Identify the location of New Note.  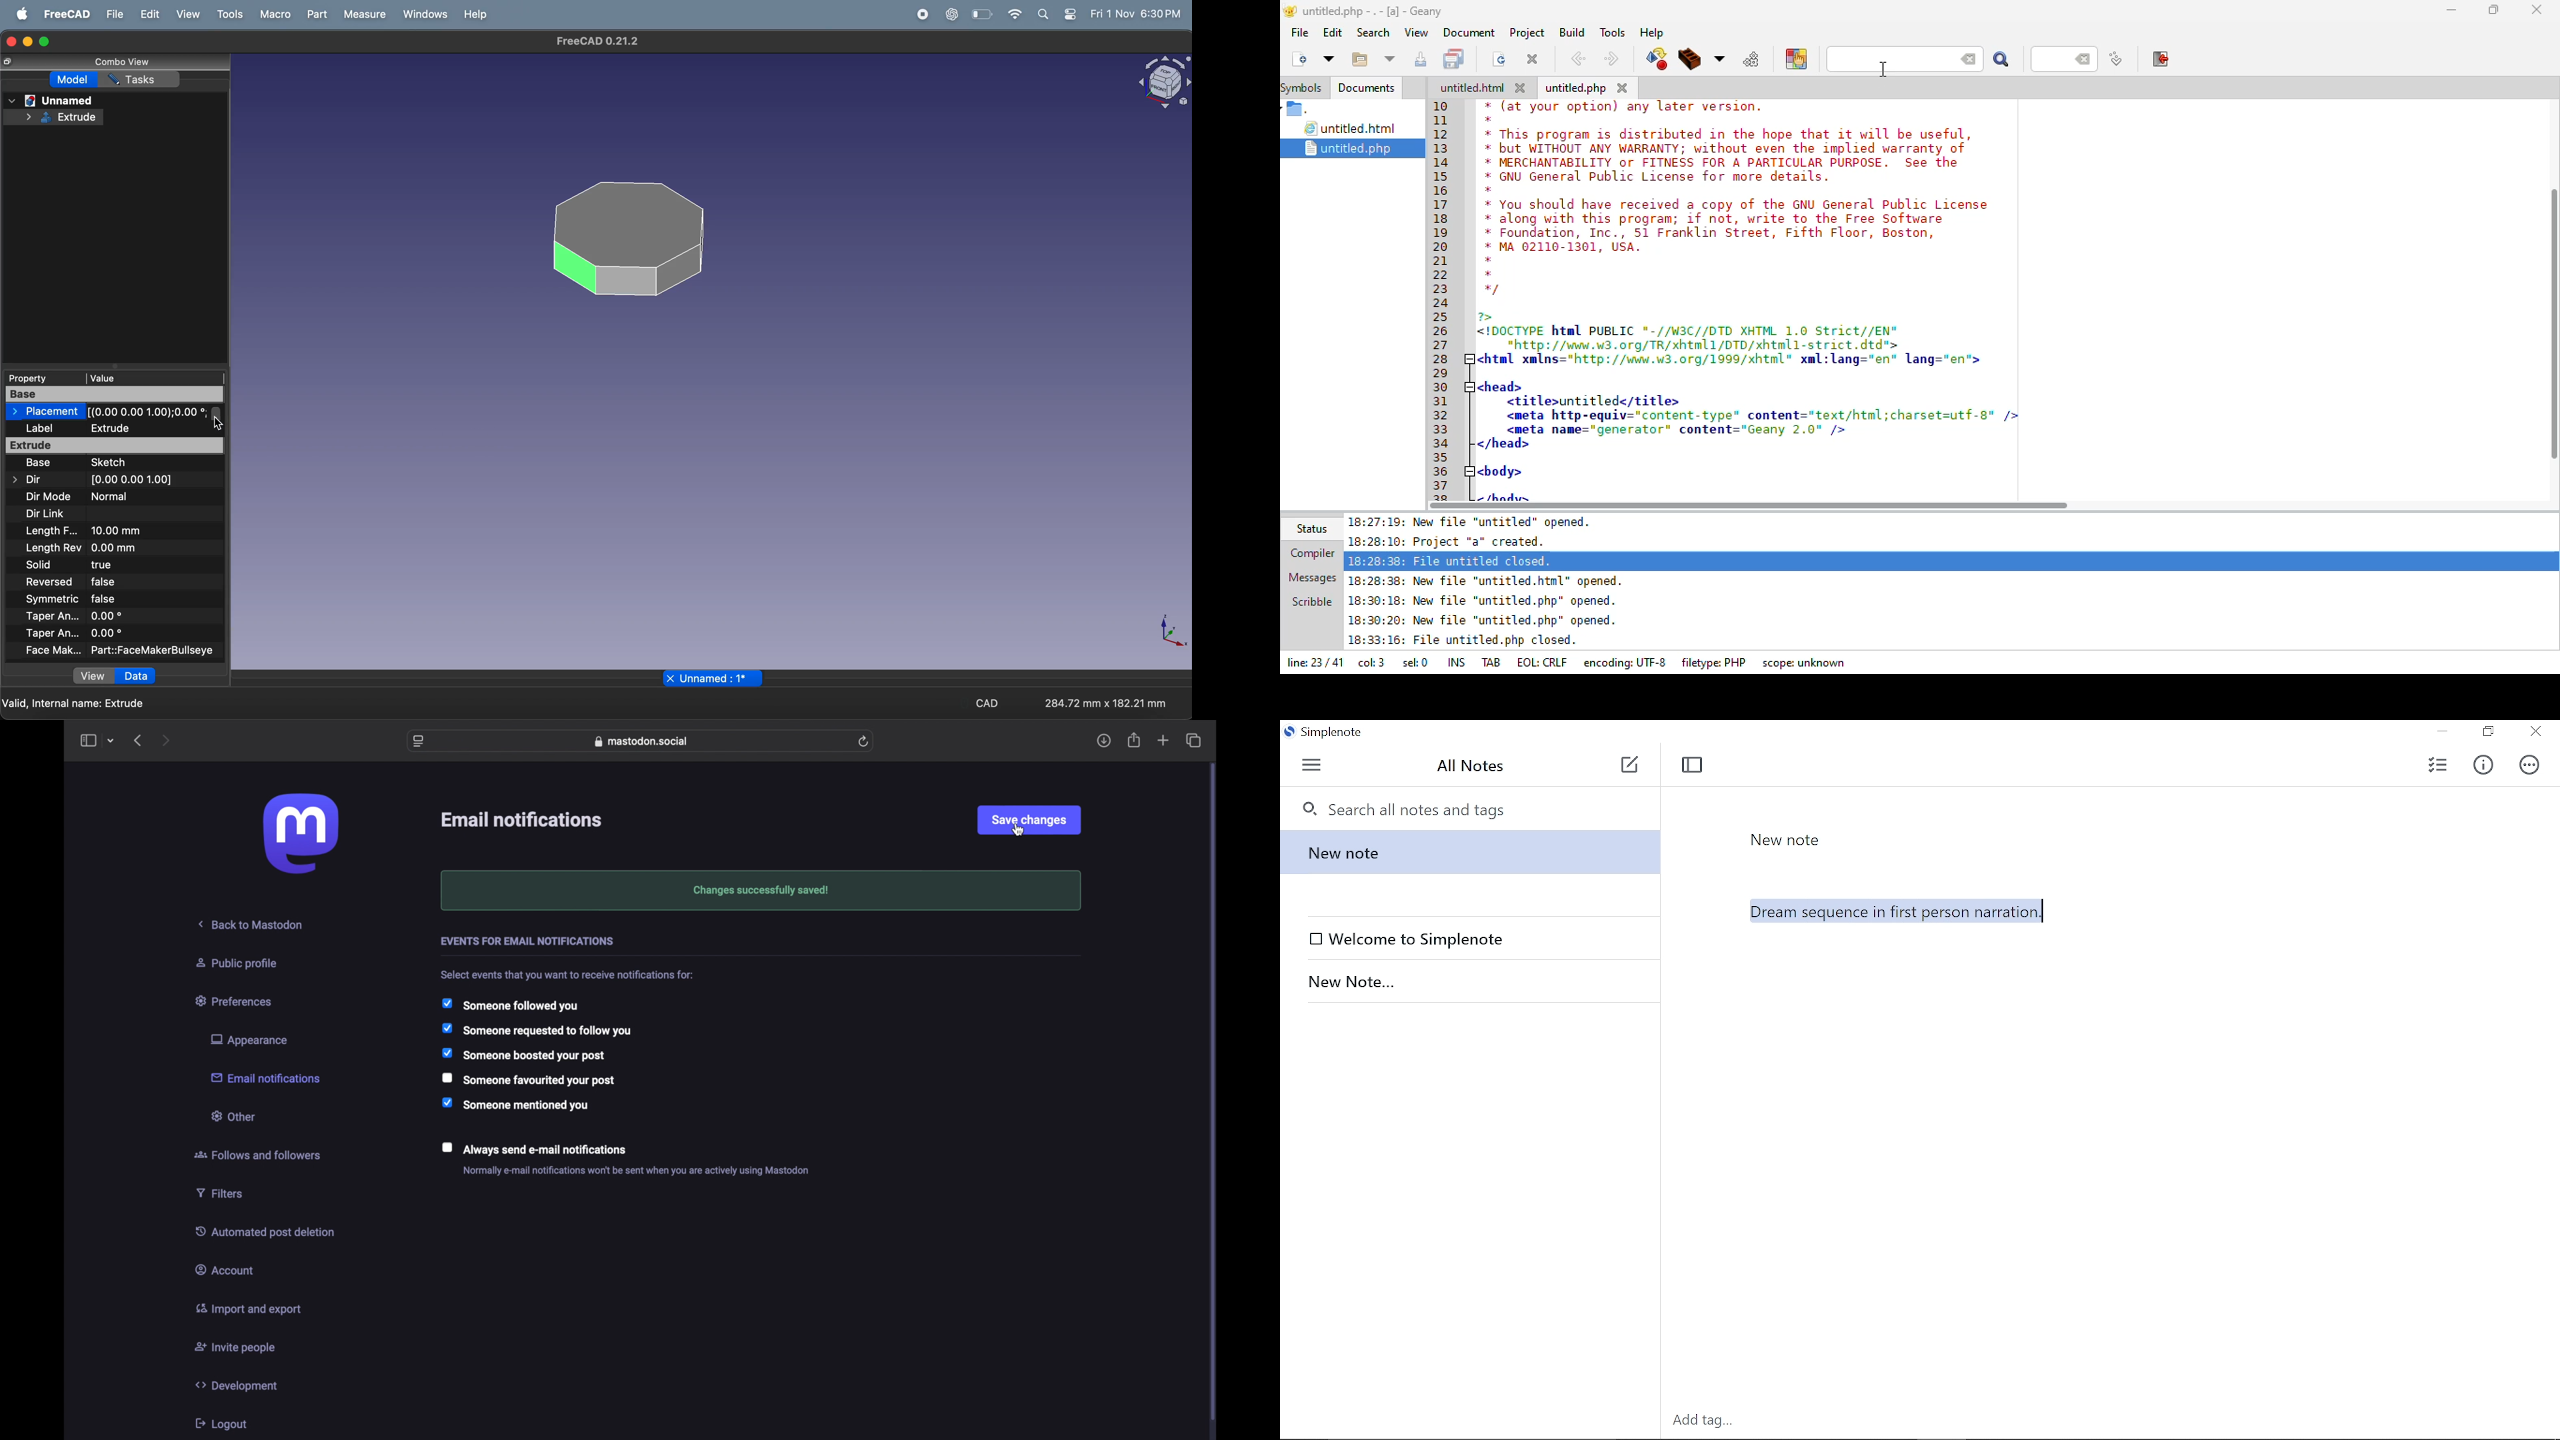
(1786, 840).